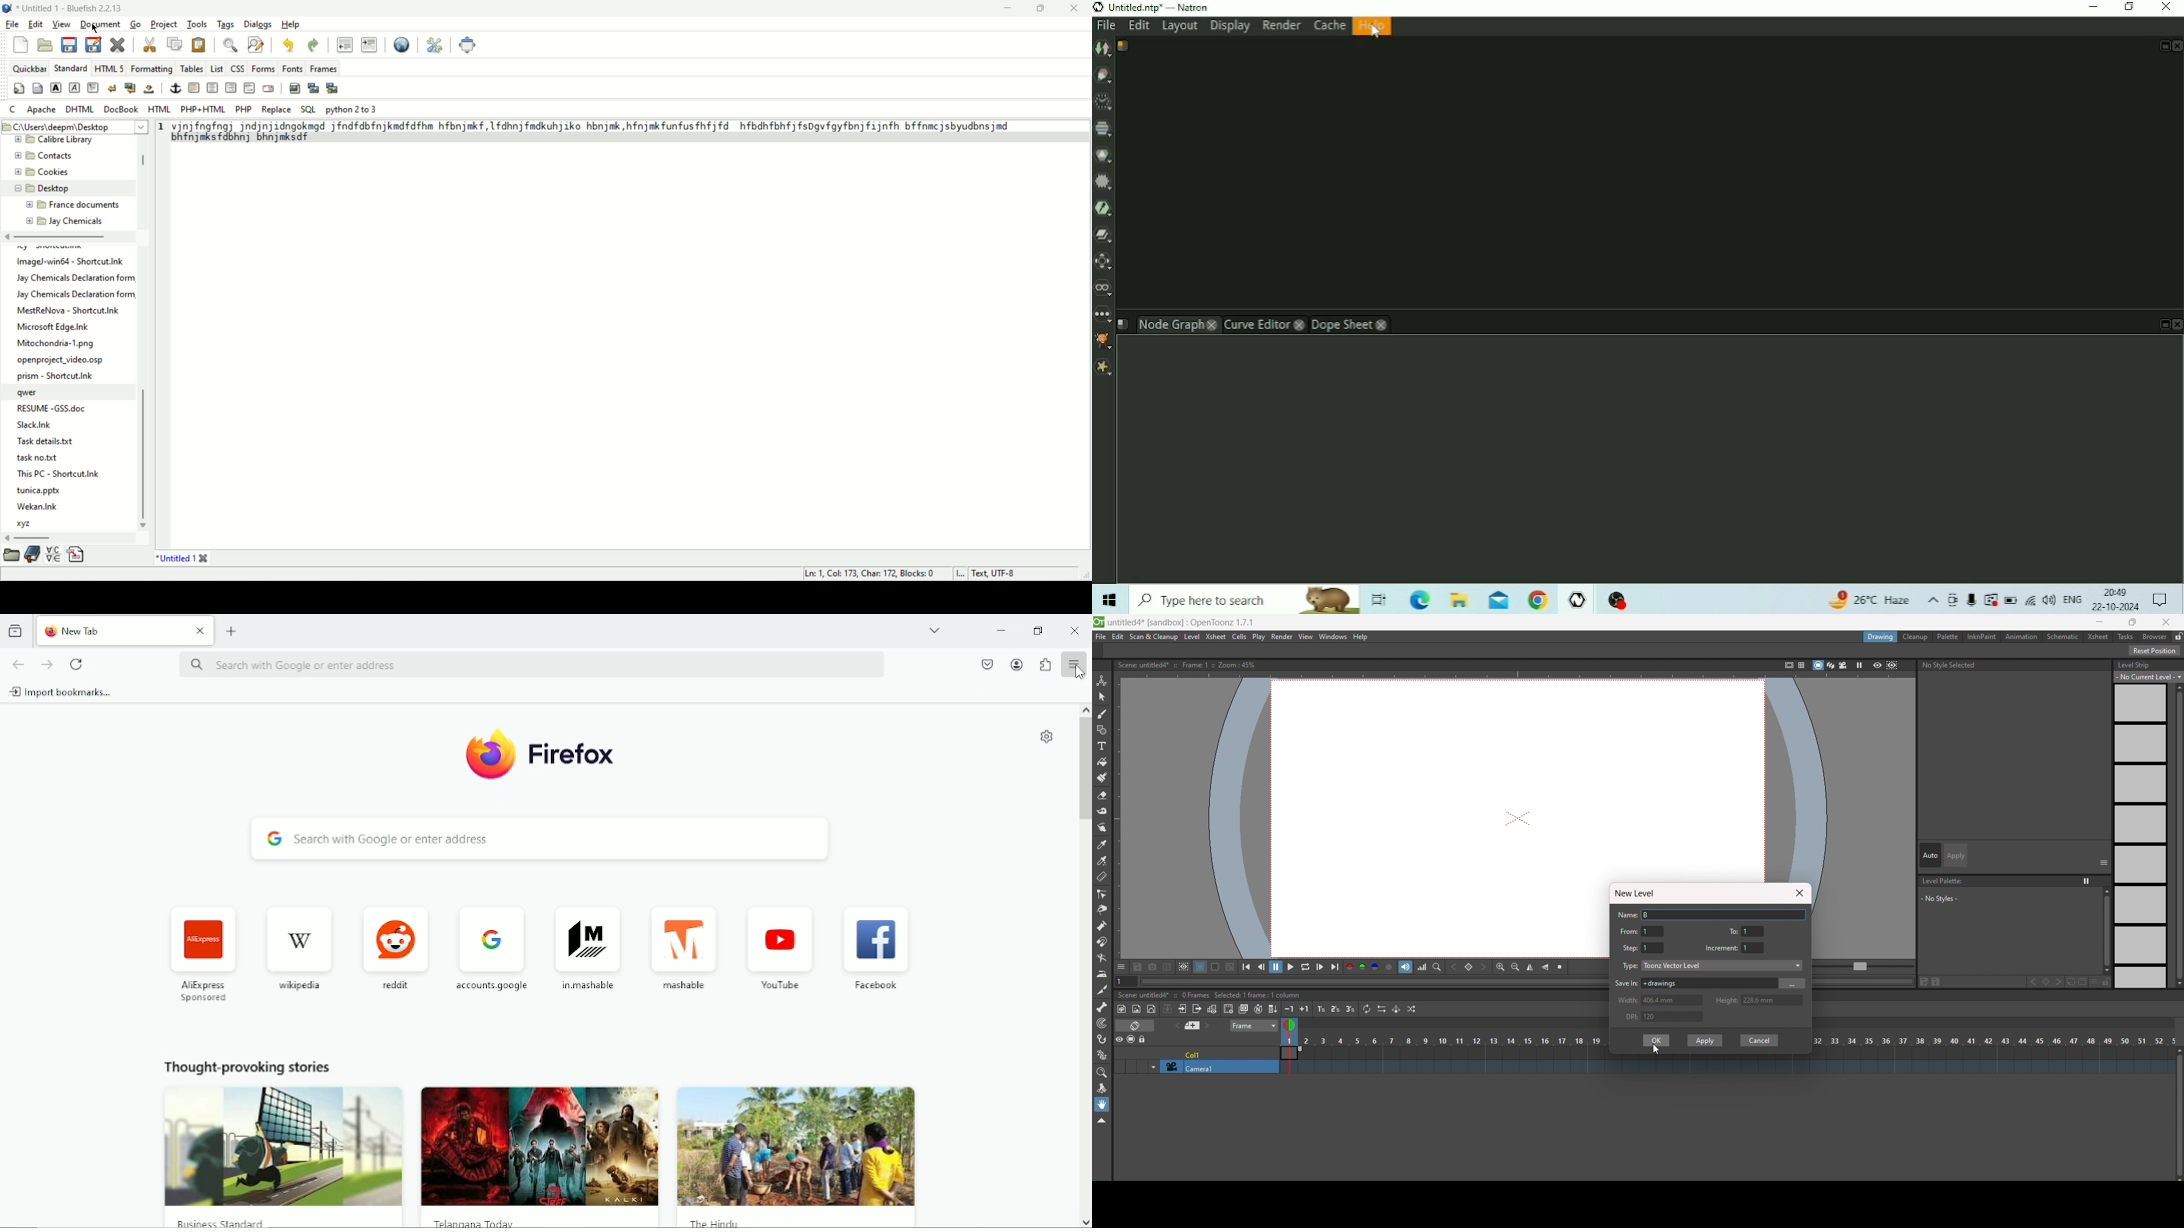  Describe the element at coordinates (57, 376) in the screenshot. I see `prism - Shortcut.nk` at that location.